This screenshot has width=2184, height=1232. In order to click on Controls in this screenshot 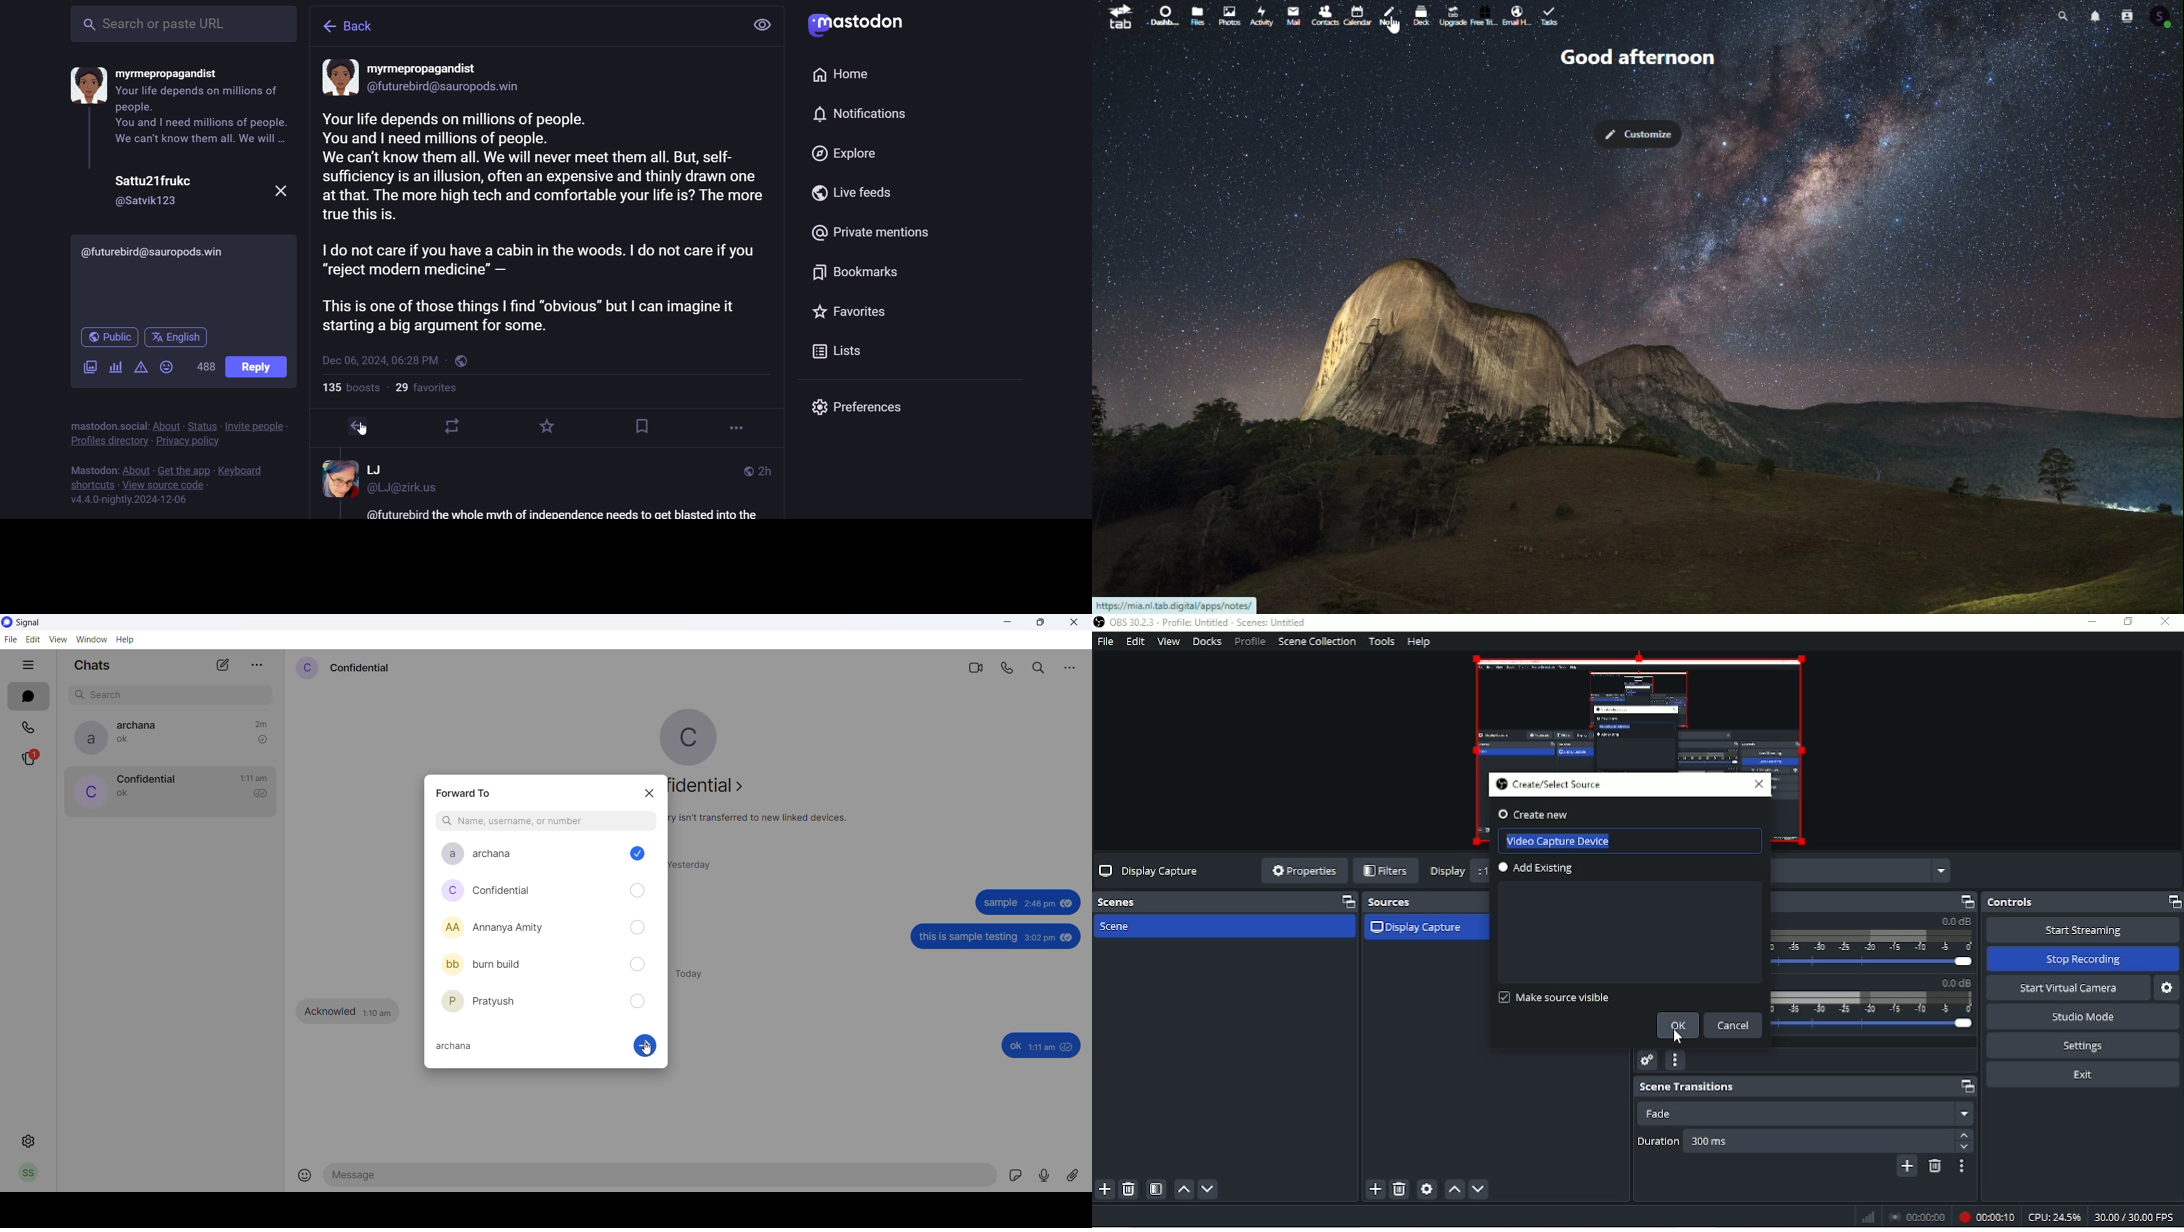, I will do `click(2084, 901)`.